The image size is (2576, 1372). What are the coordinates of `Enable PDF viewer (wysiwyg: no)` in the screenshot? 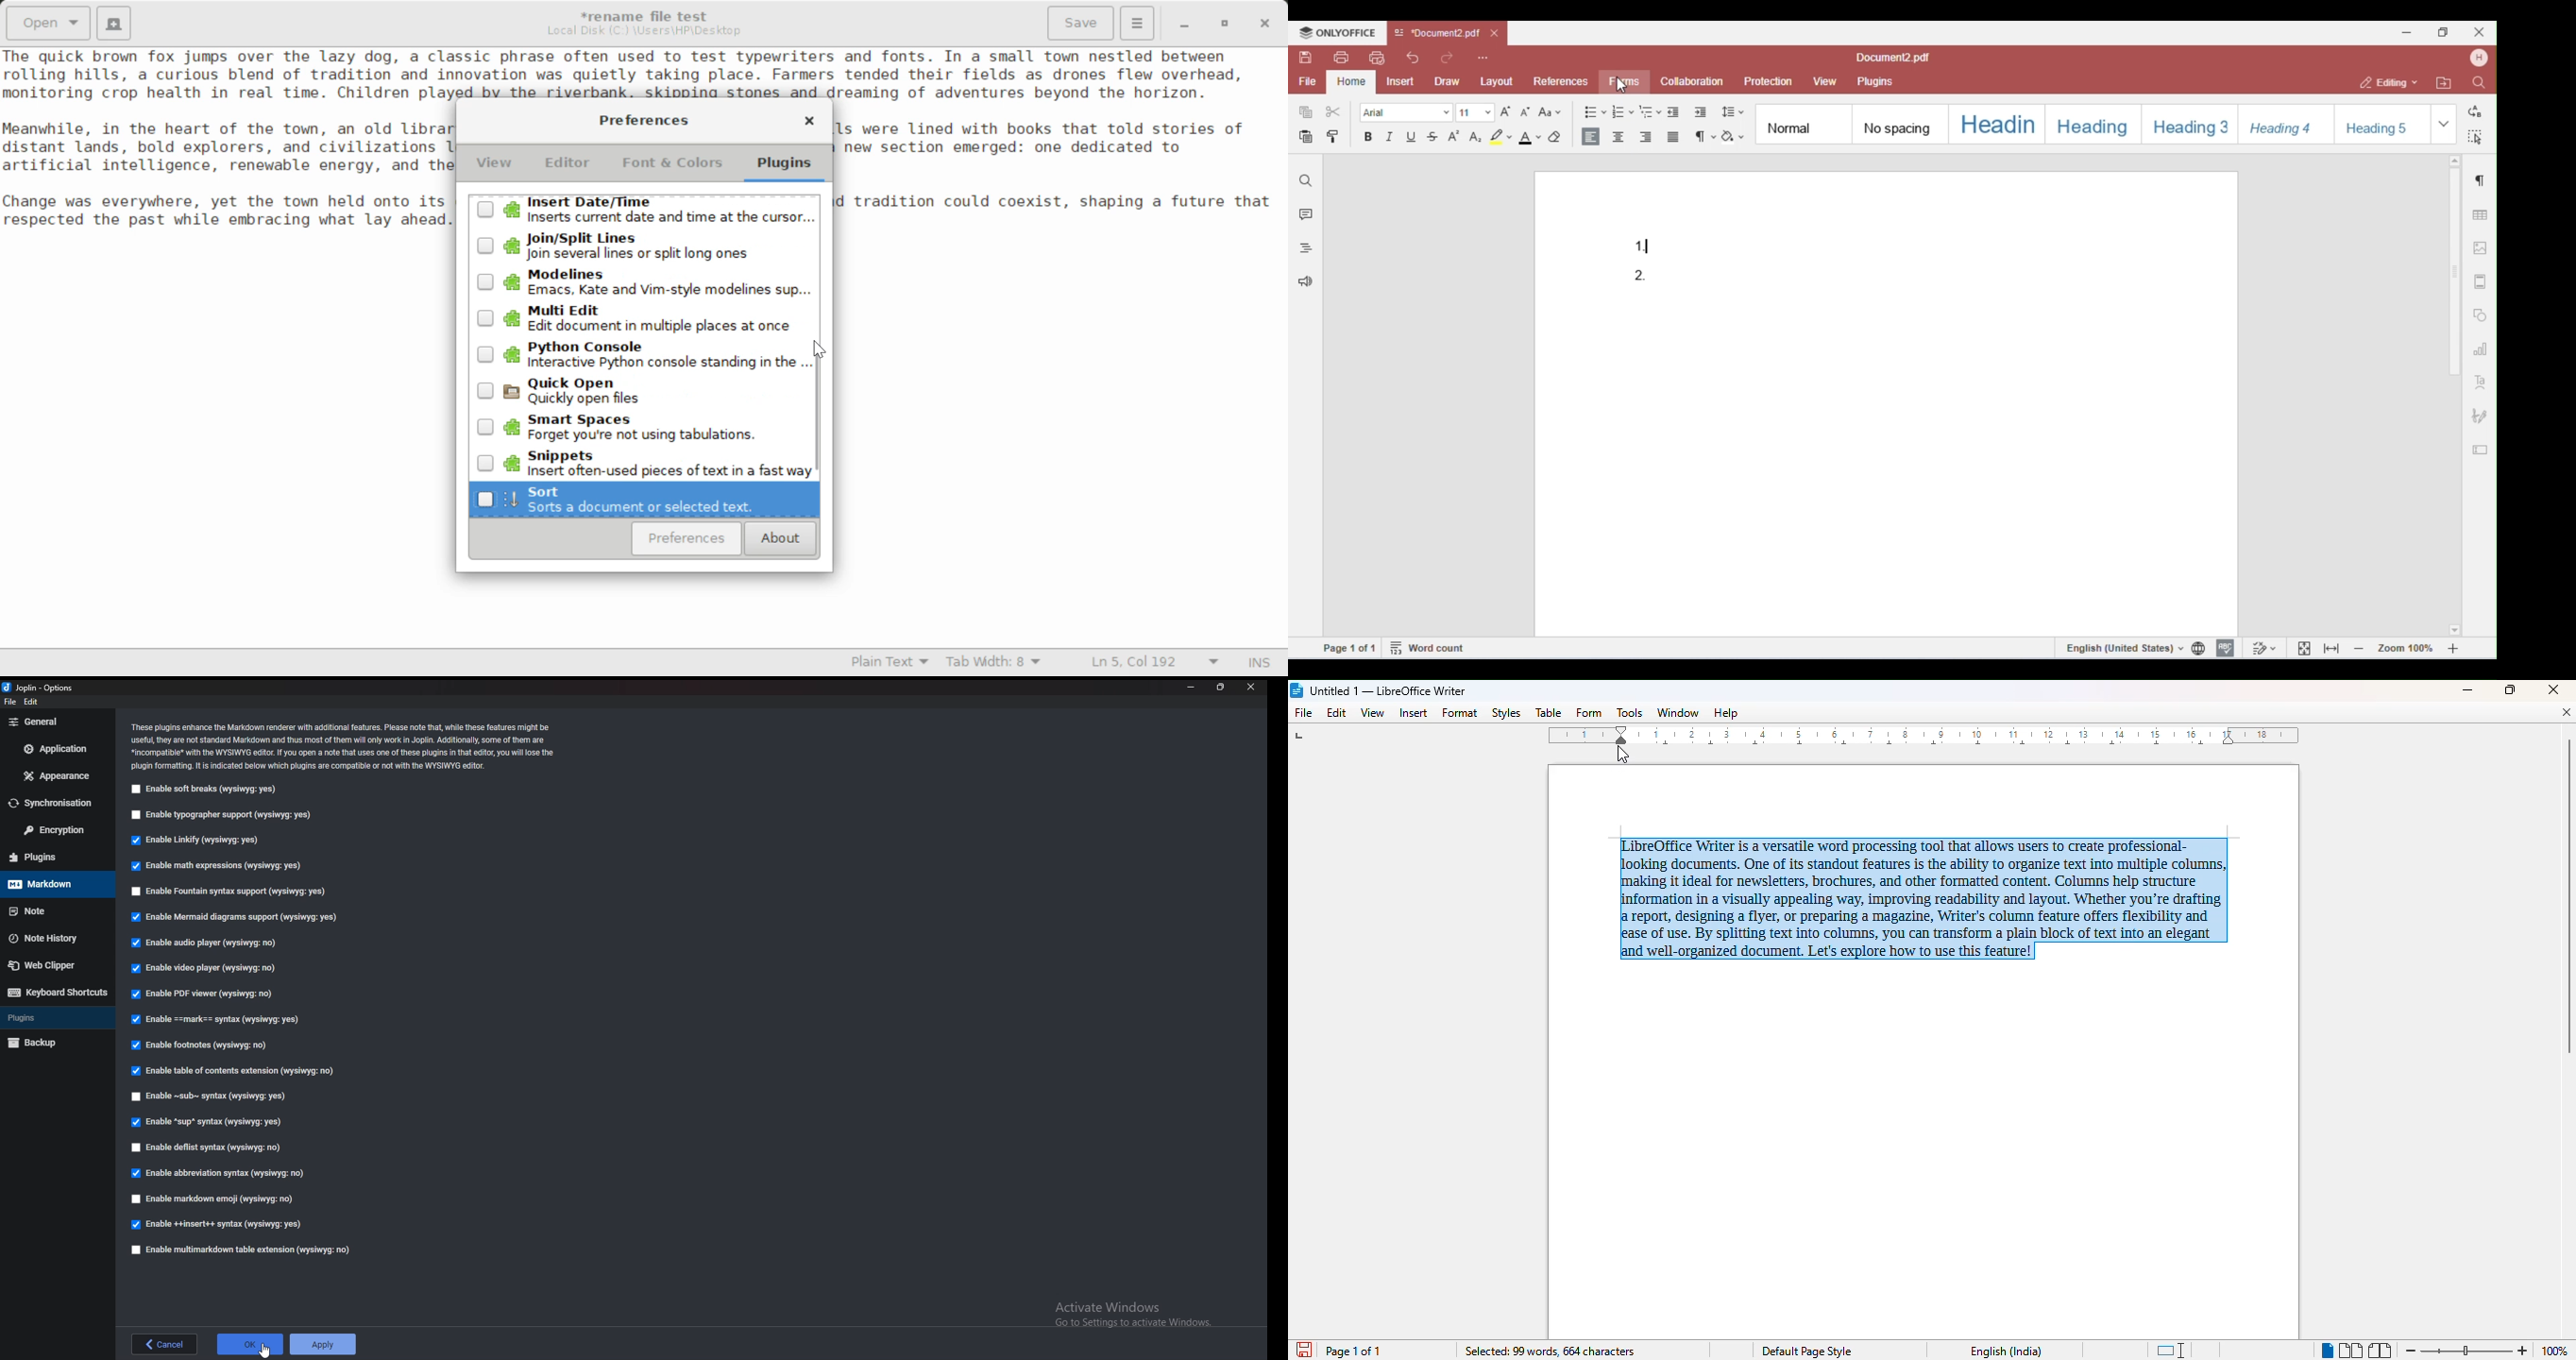 It's located at (209, 992).